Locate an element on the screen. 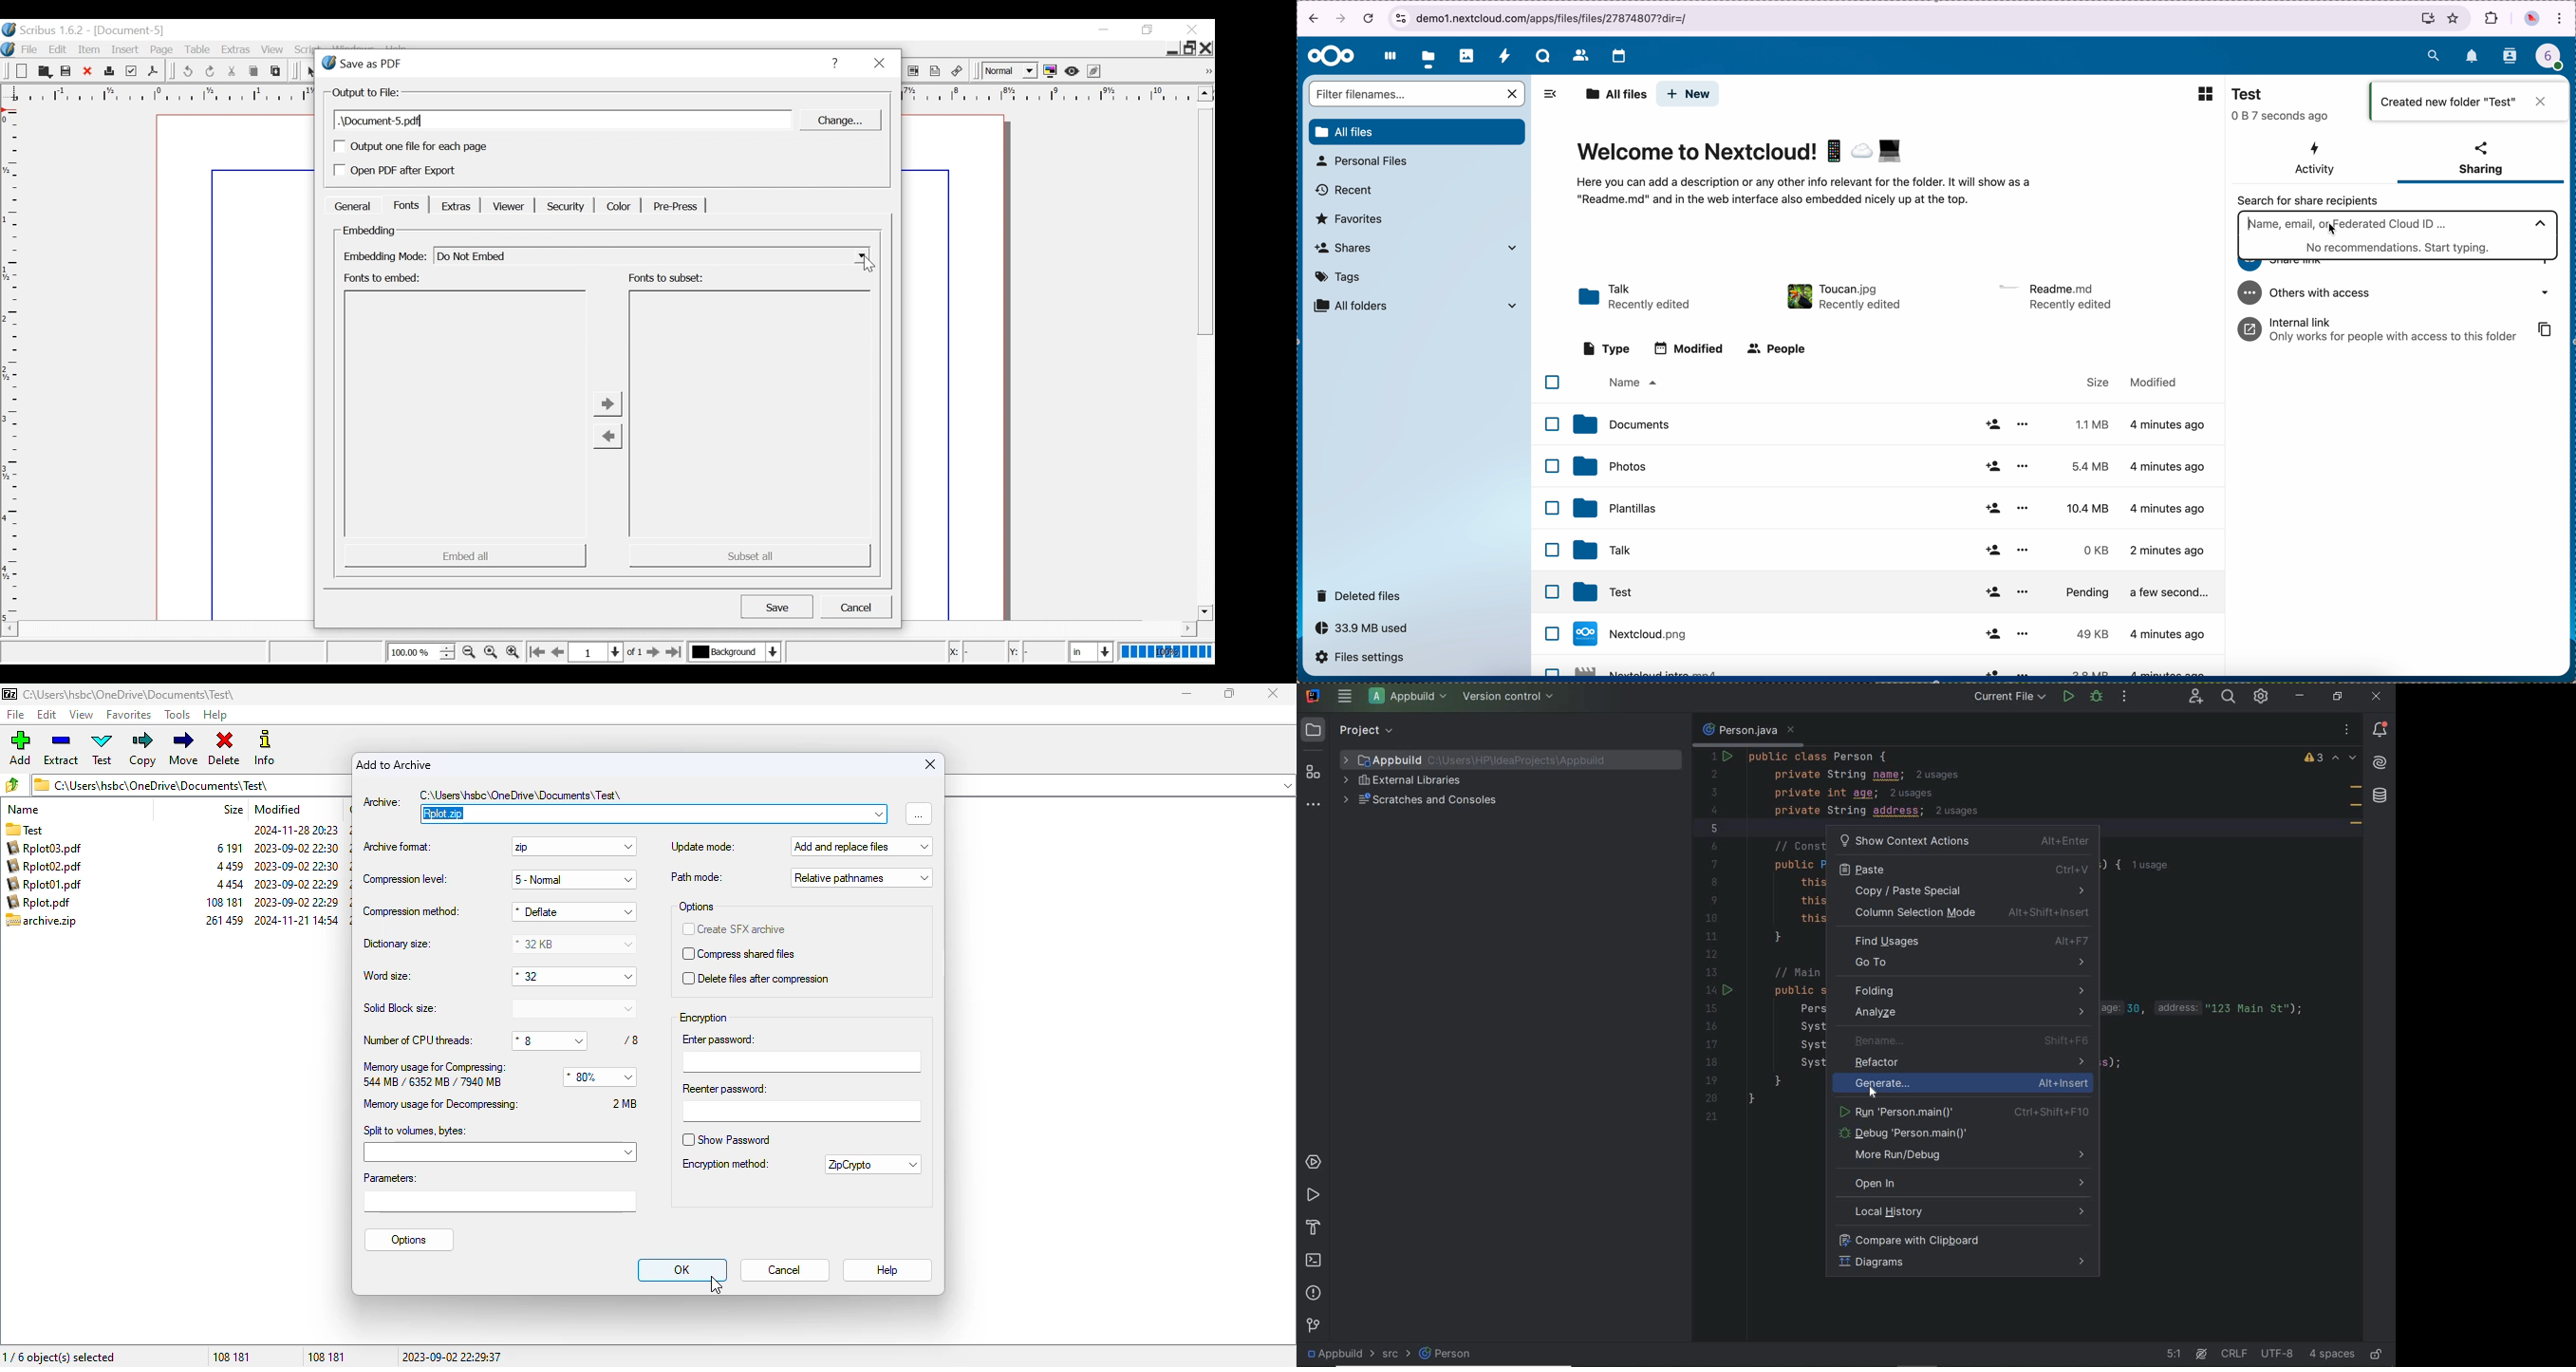  name is located at coordinates (1632, 383).